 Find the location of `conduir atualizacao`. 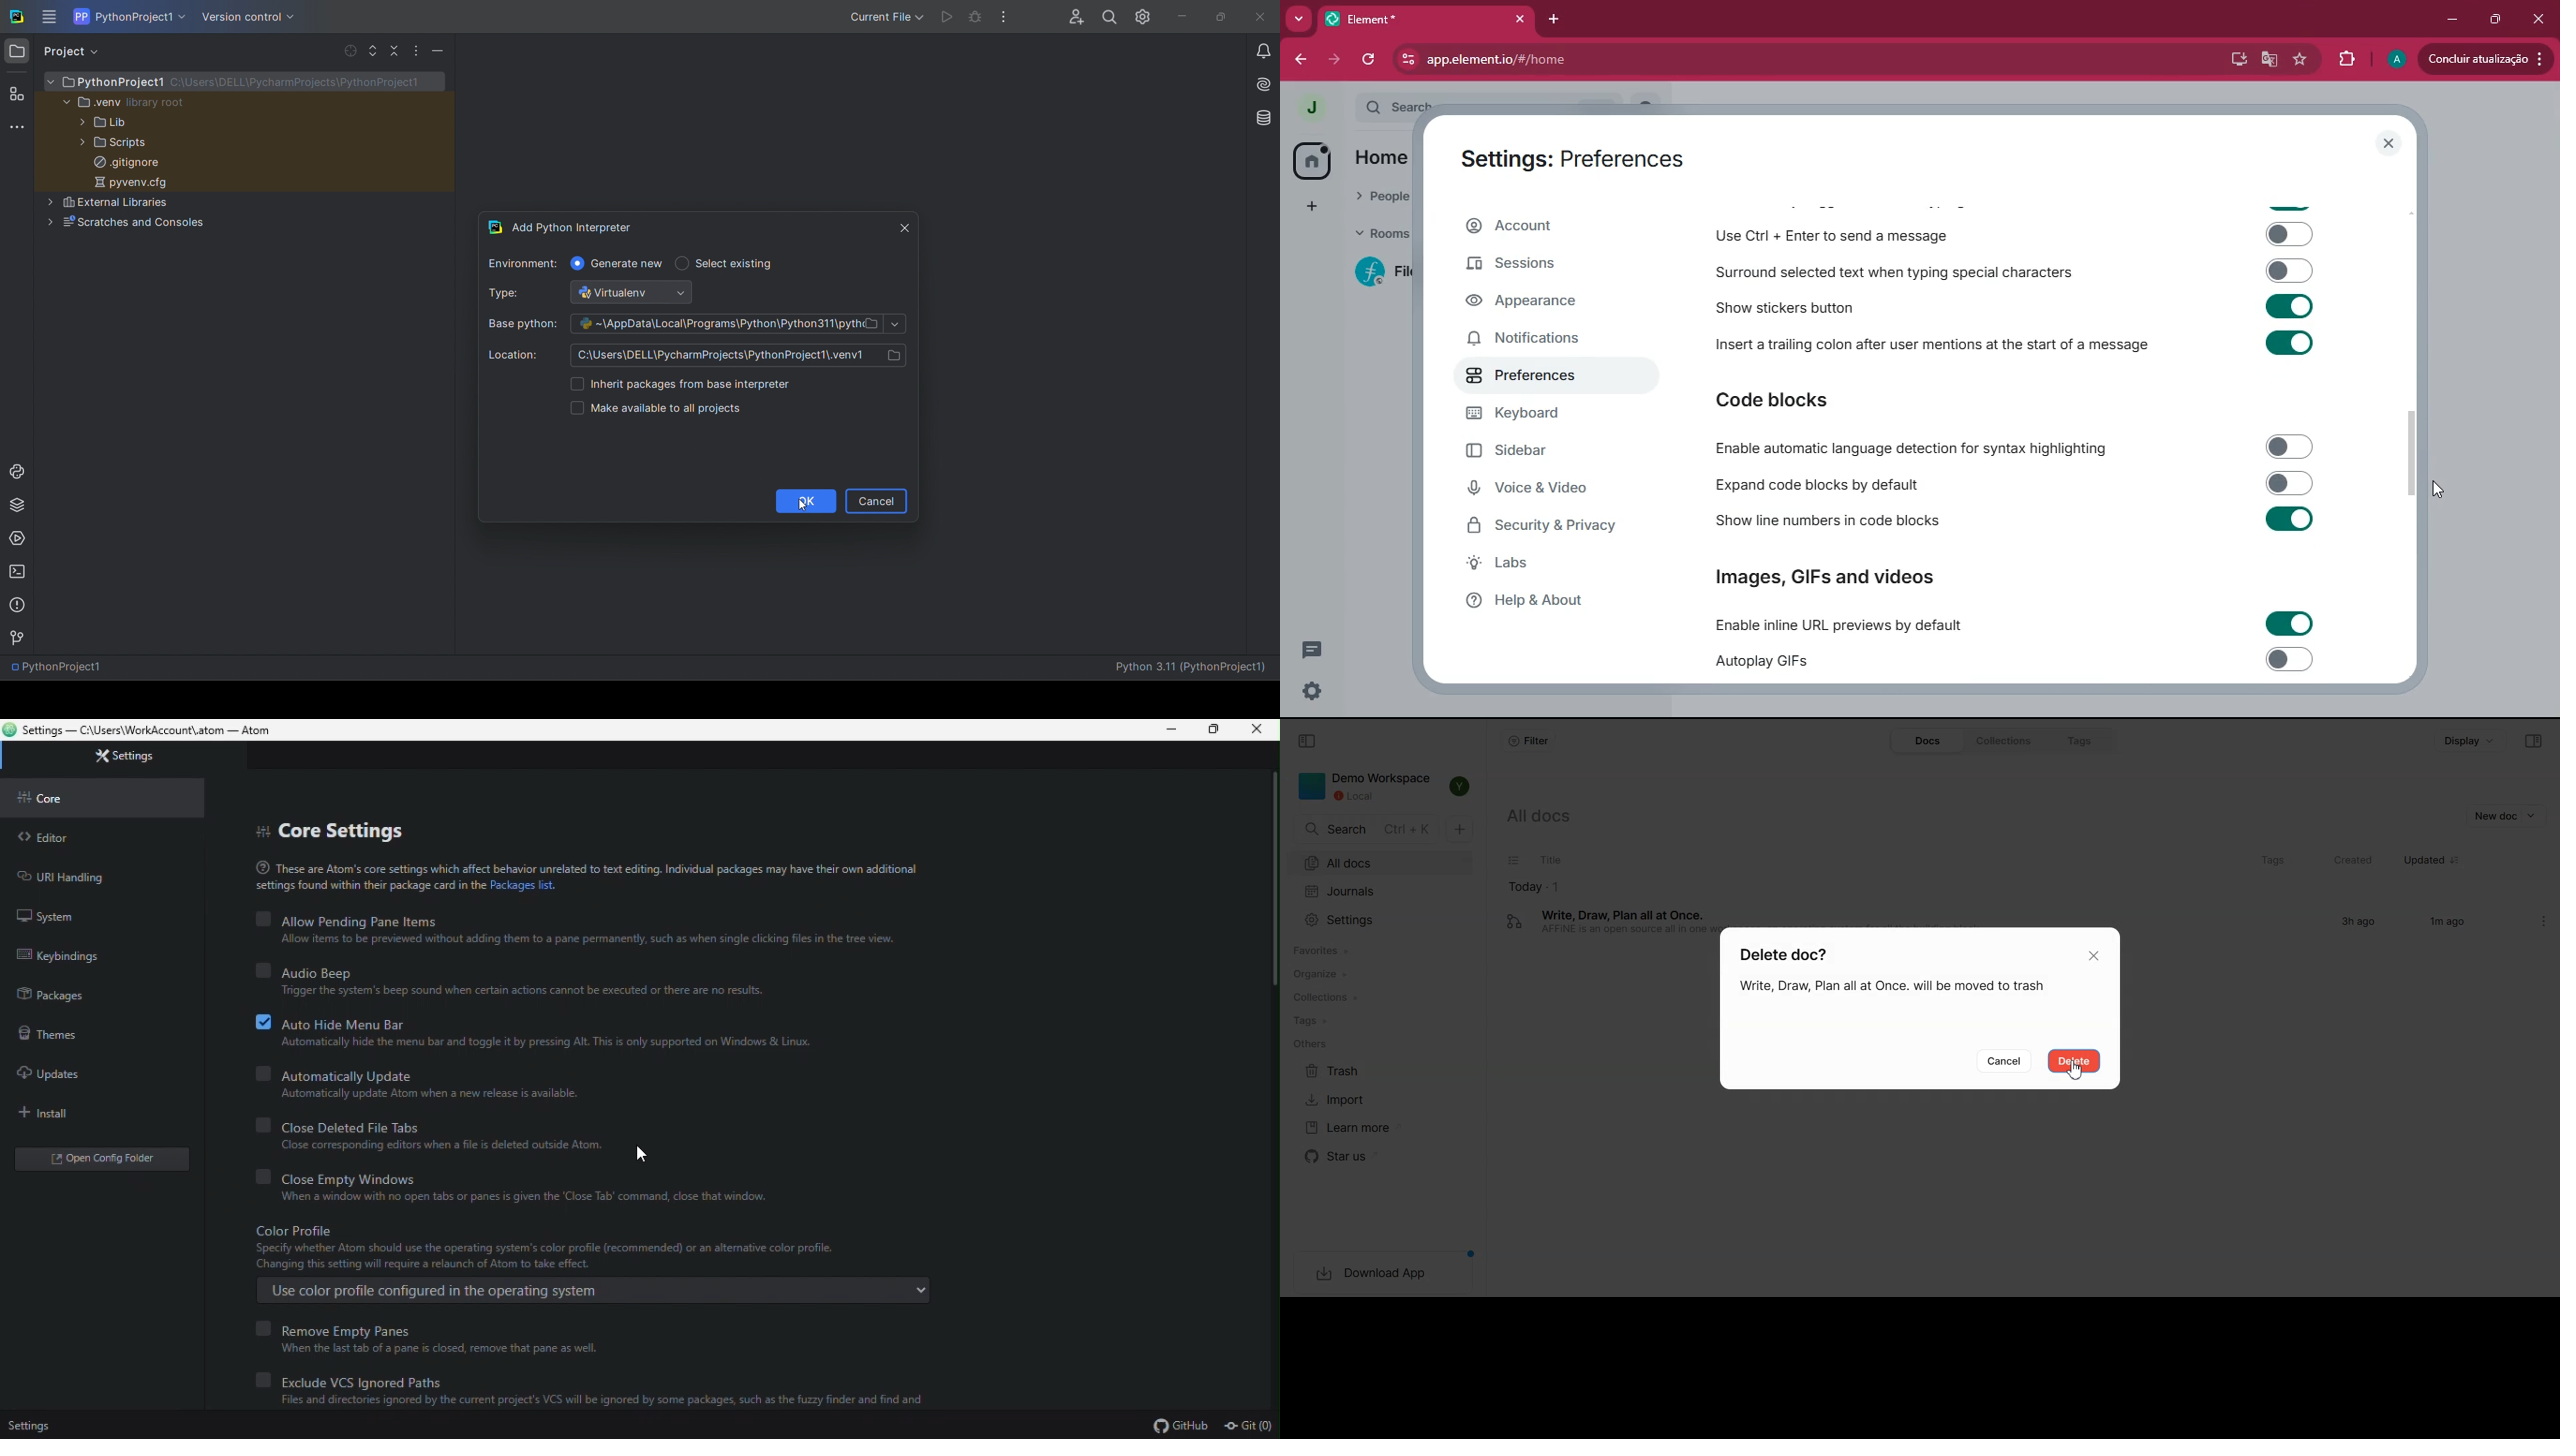

conduir atualizacao is located at coordinates (2486, 58).